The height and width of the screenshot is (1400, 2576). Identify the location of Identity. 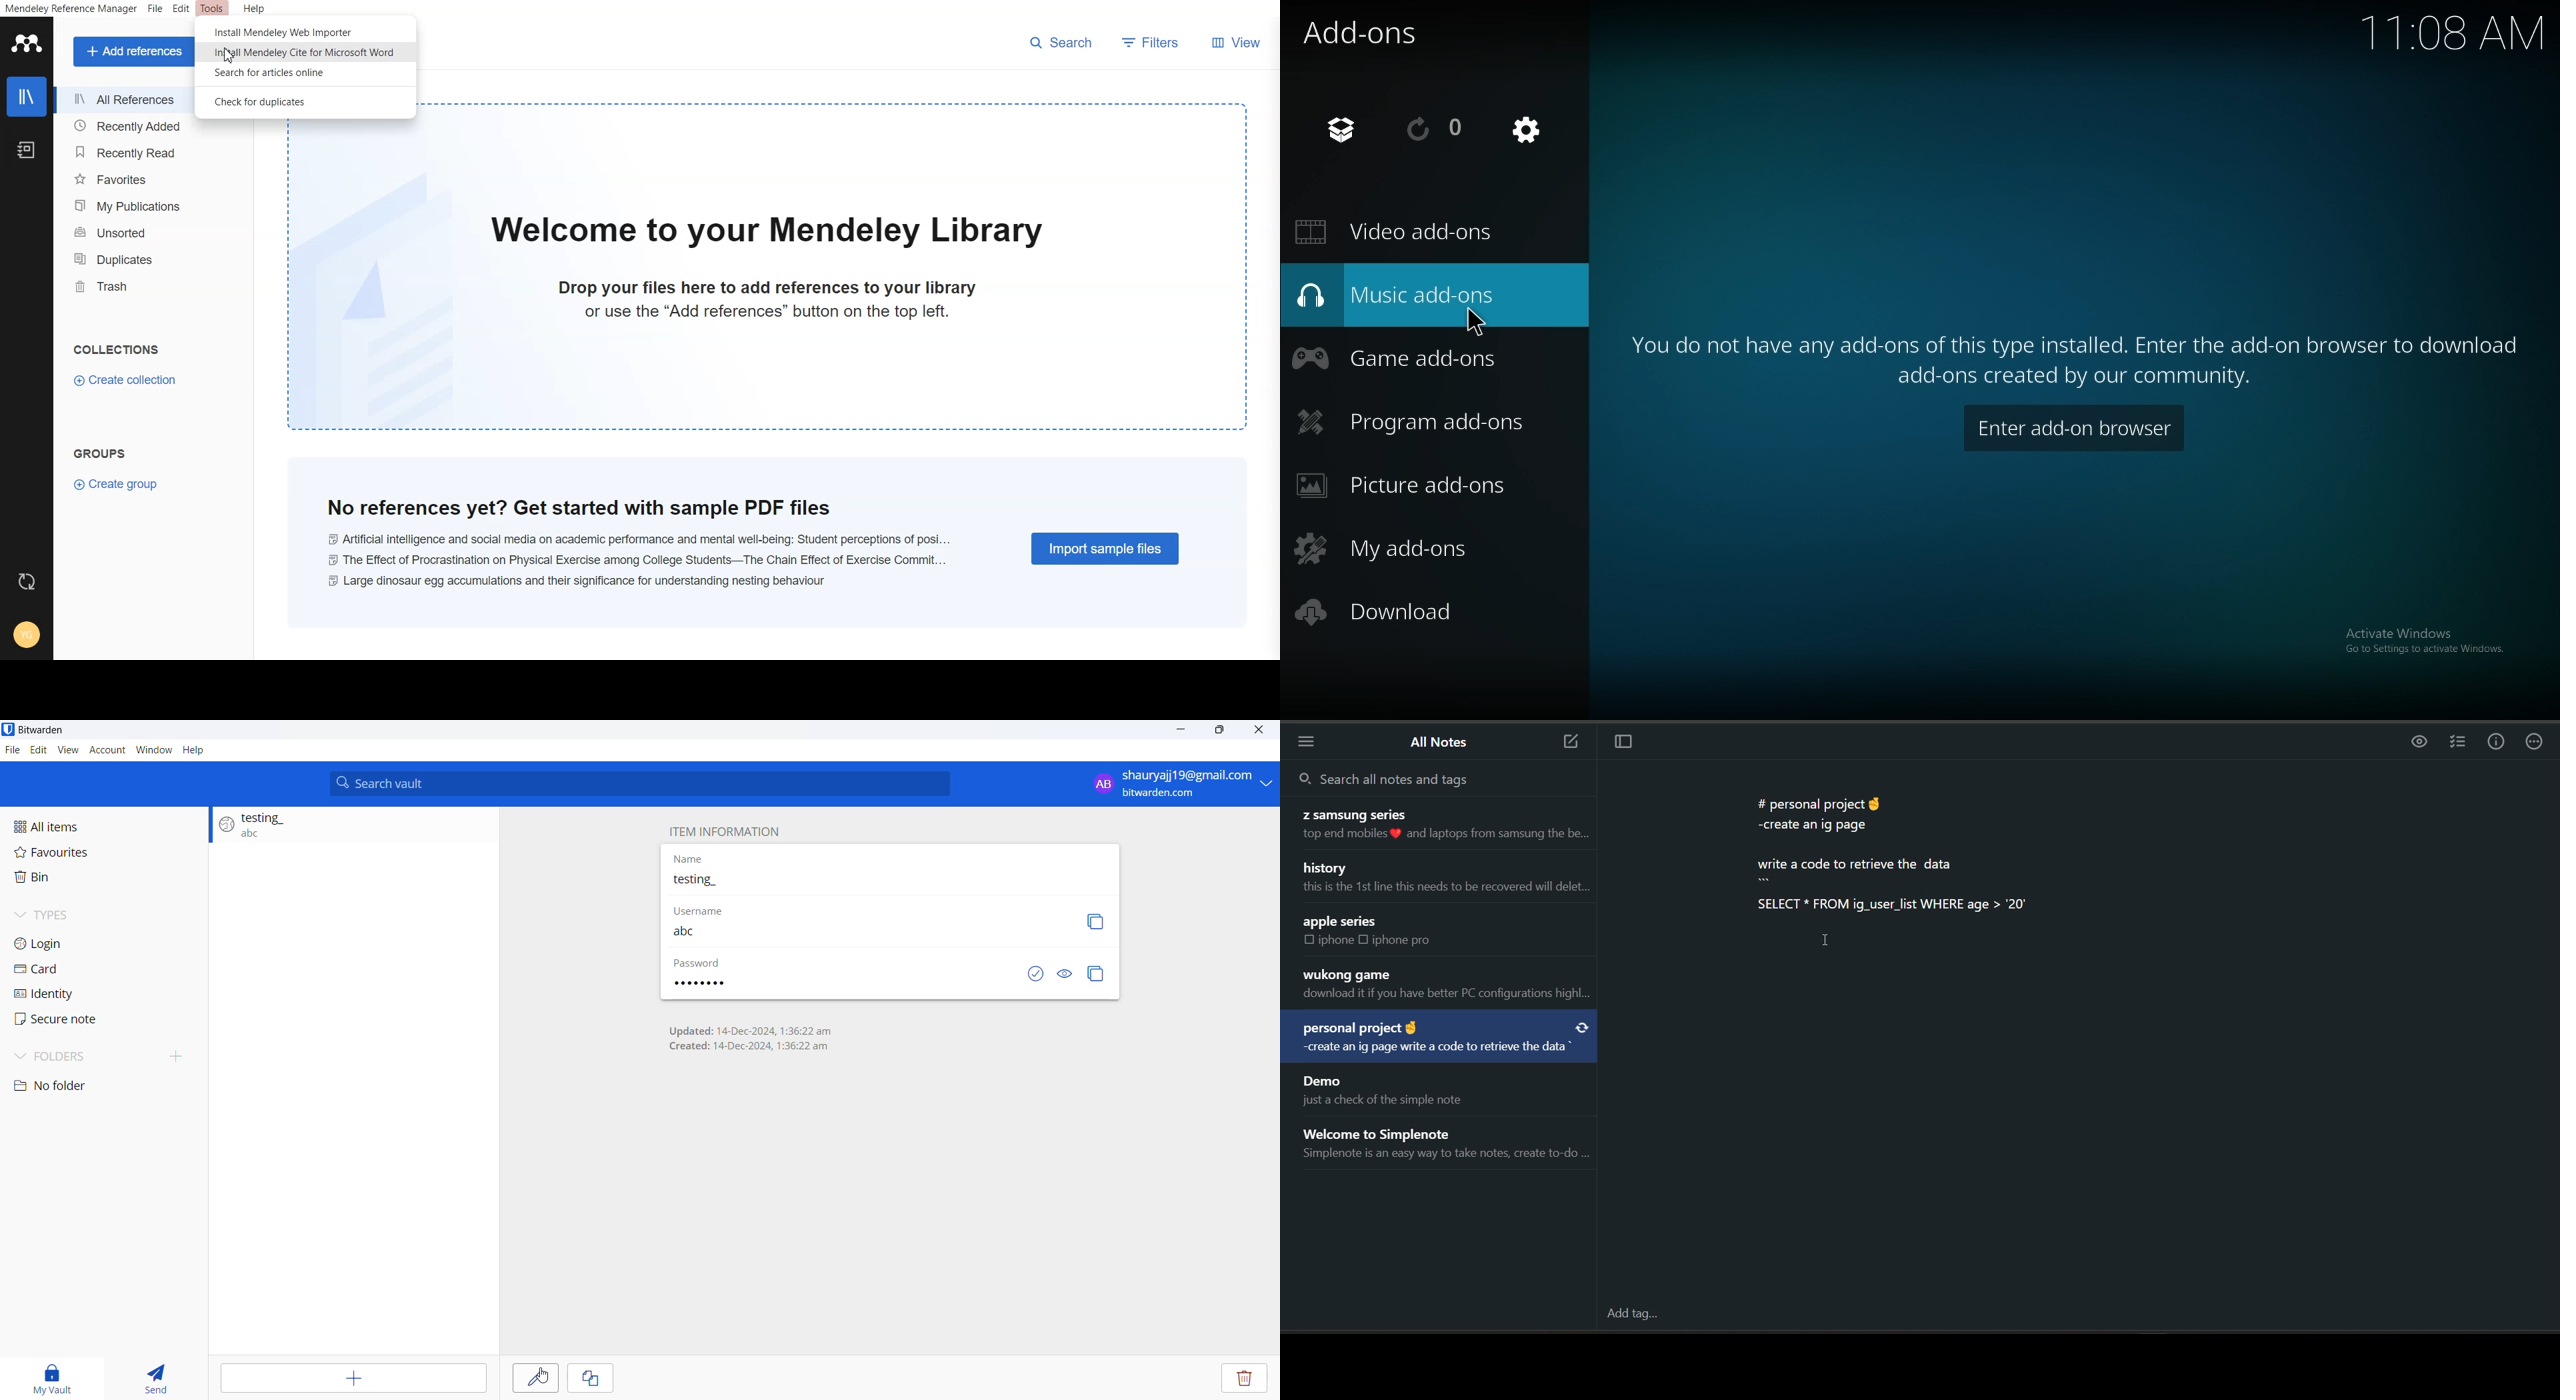
(83, 993).